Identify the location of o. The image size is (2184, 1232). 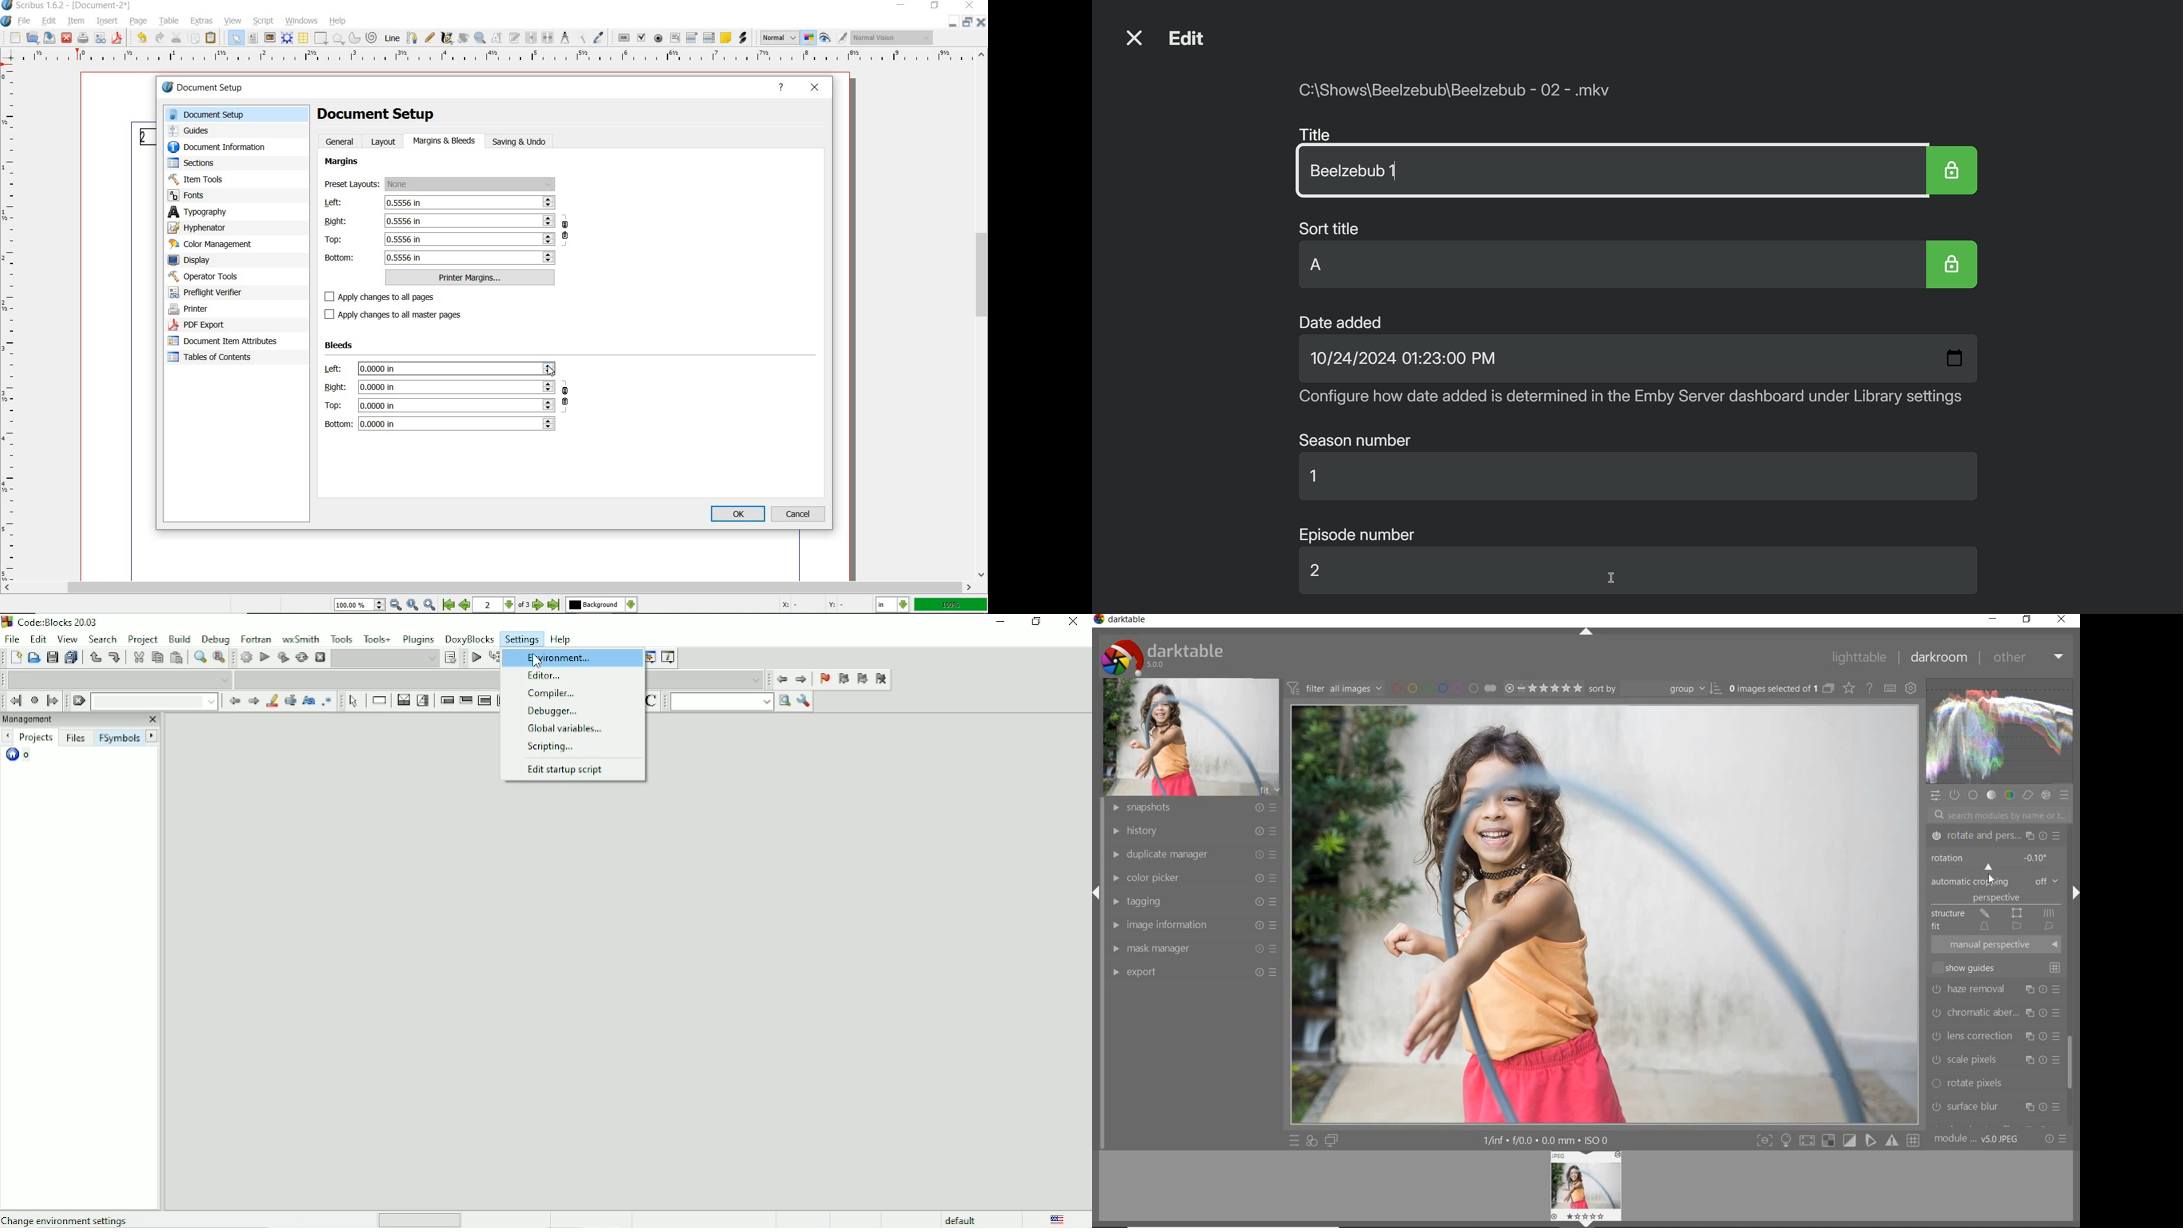
(27, 756).